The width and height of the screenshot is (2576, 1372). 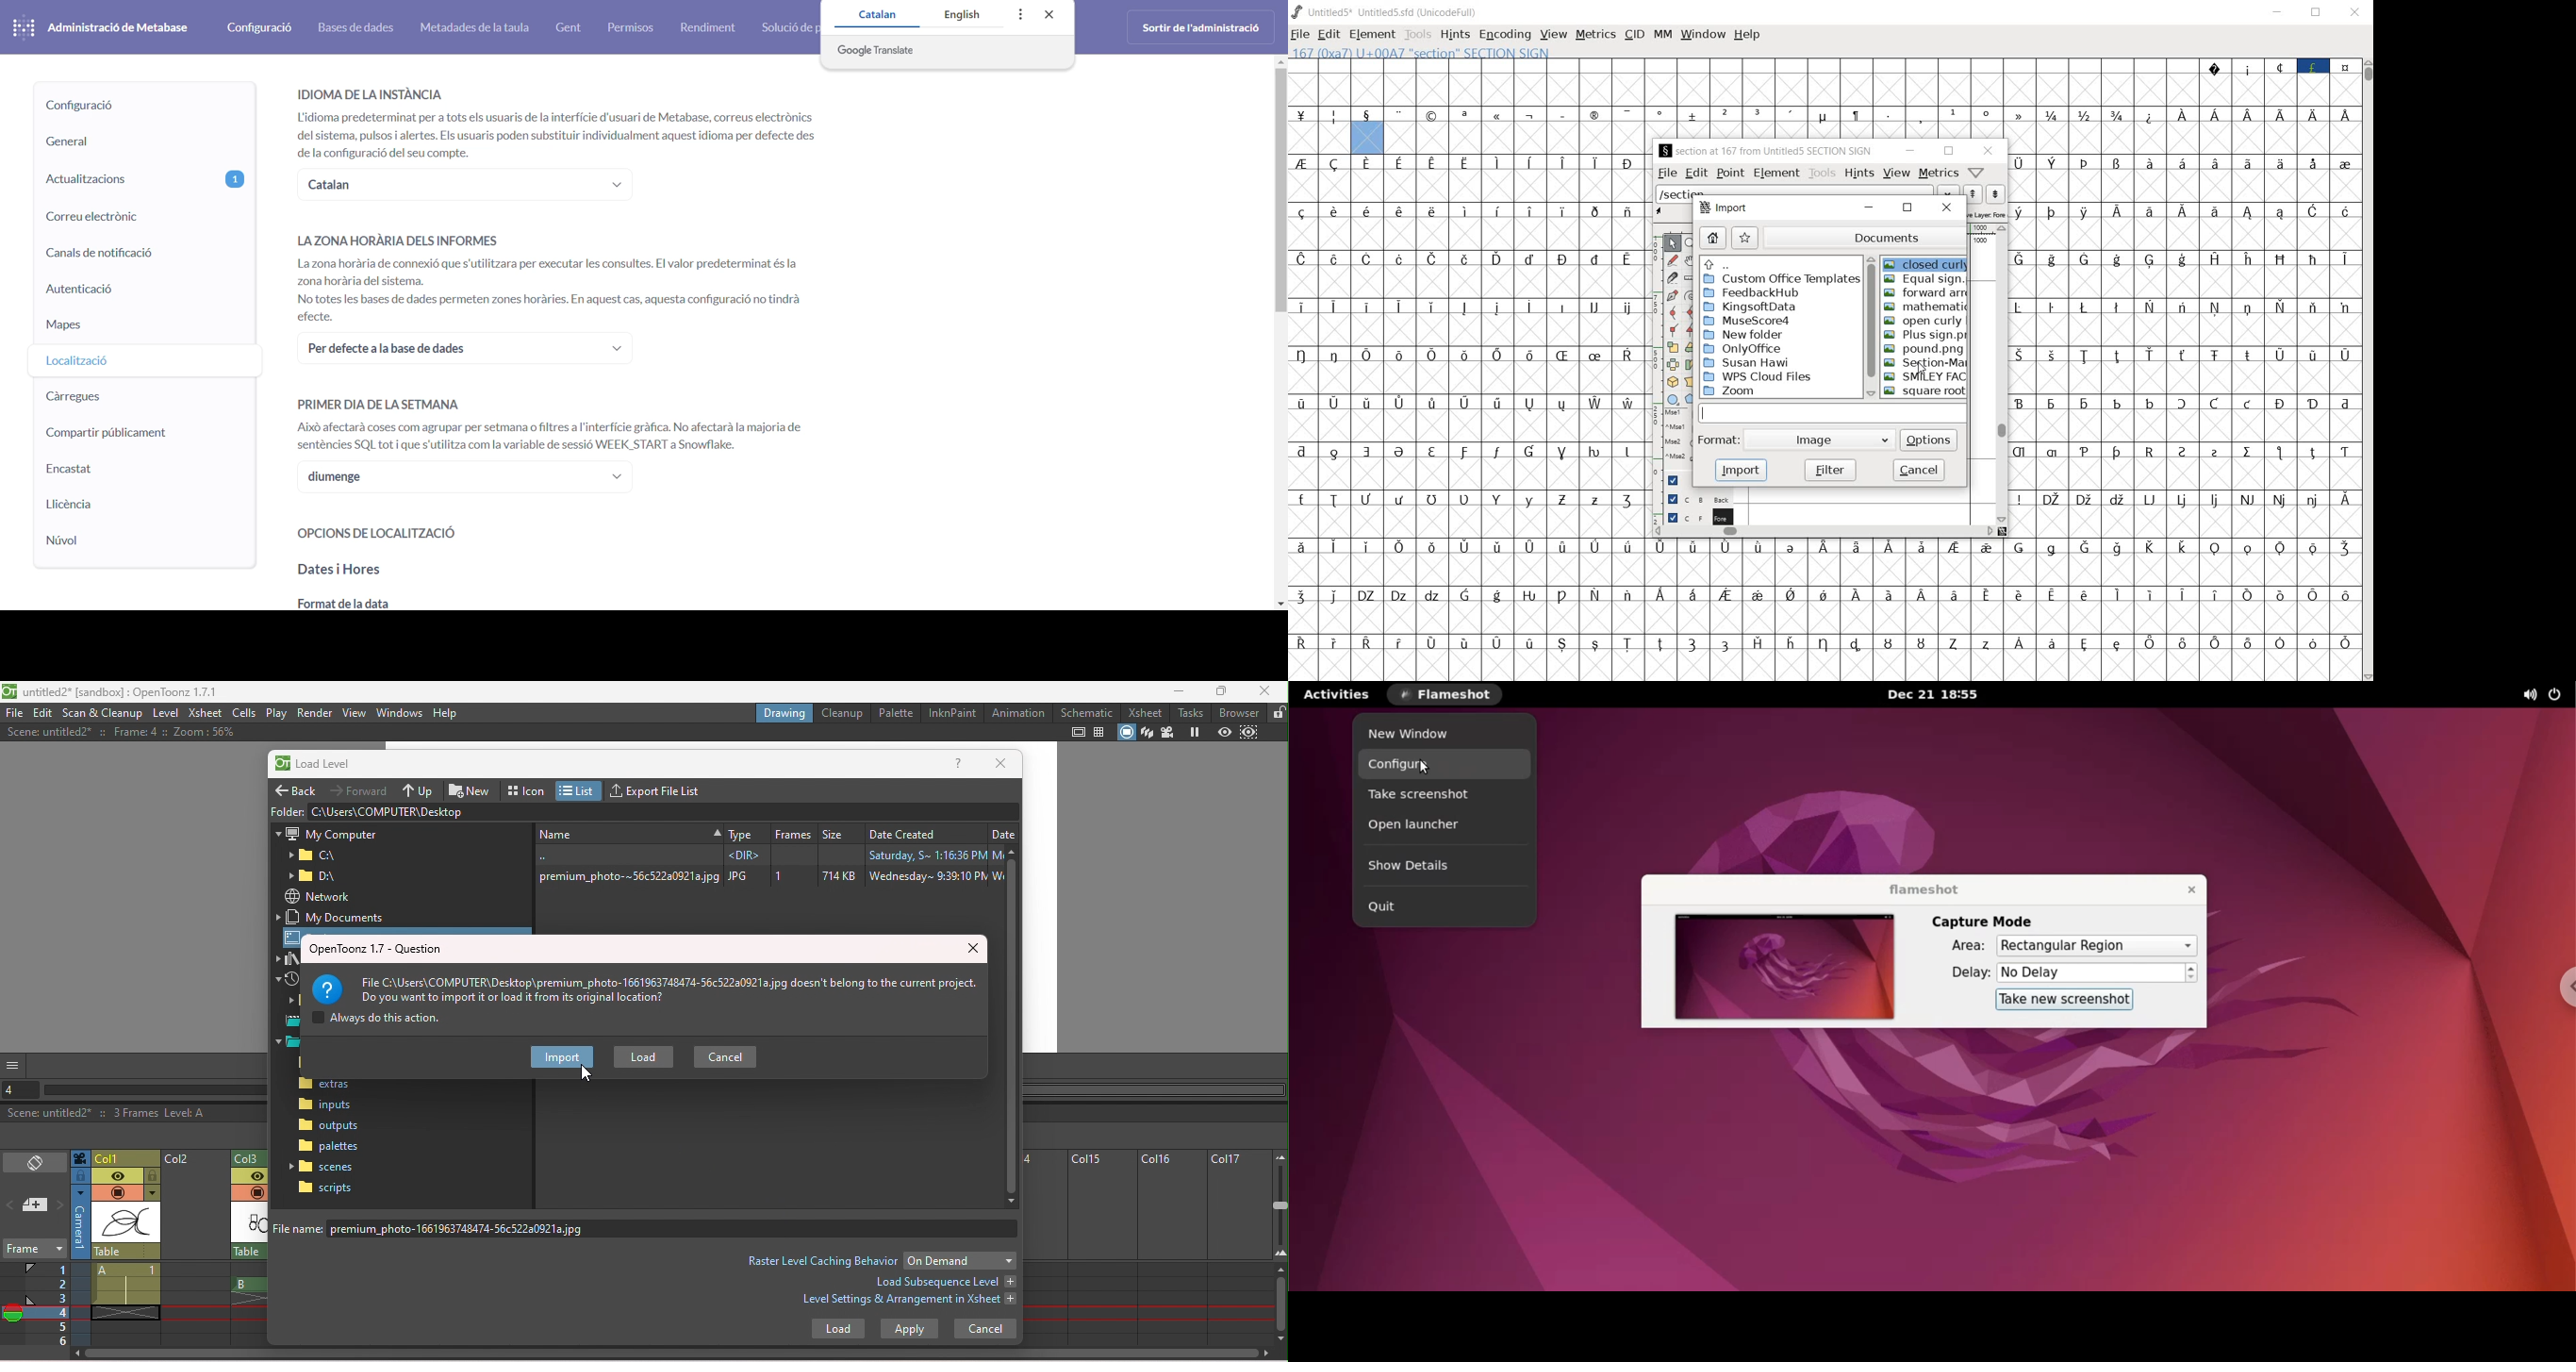 I want to click on Scan & Cleanup, so click(x=104, y=713).